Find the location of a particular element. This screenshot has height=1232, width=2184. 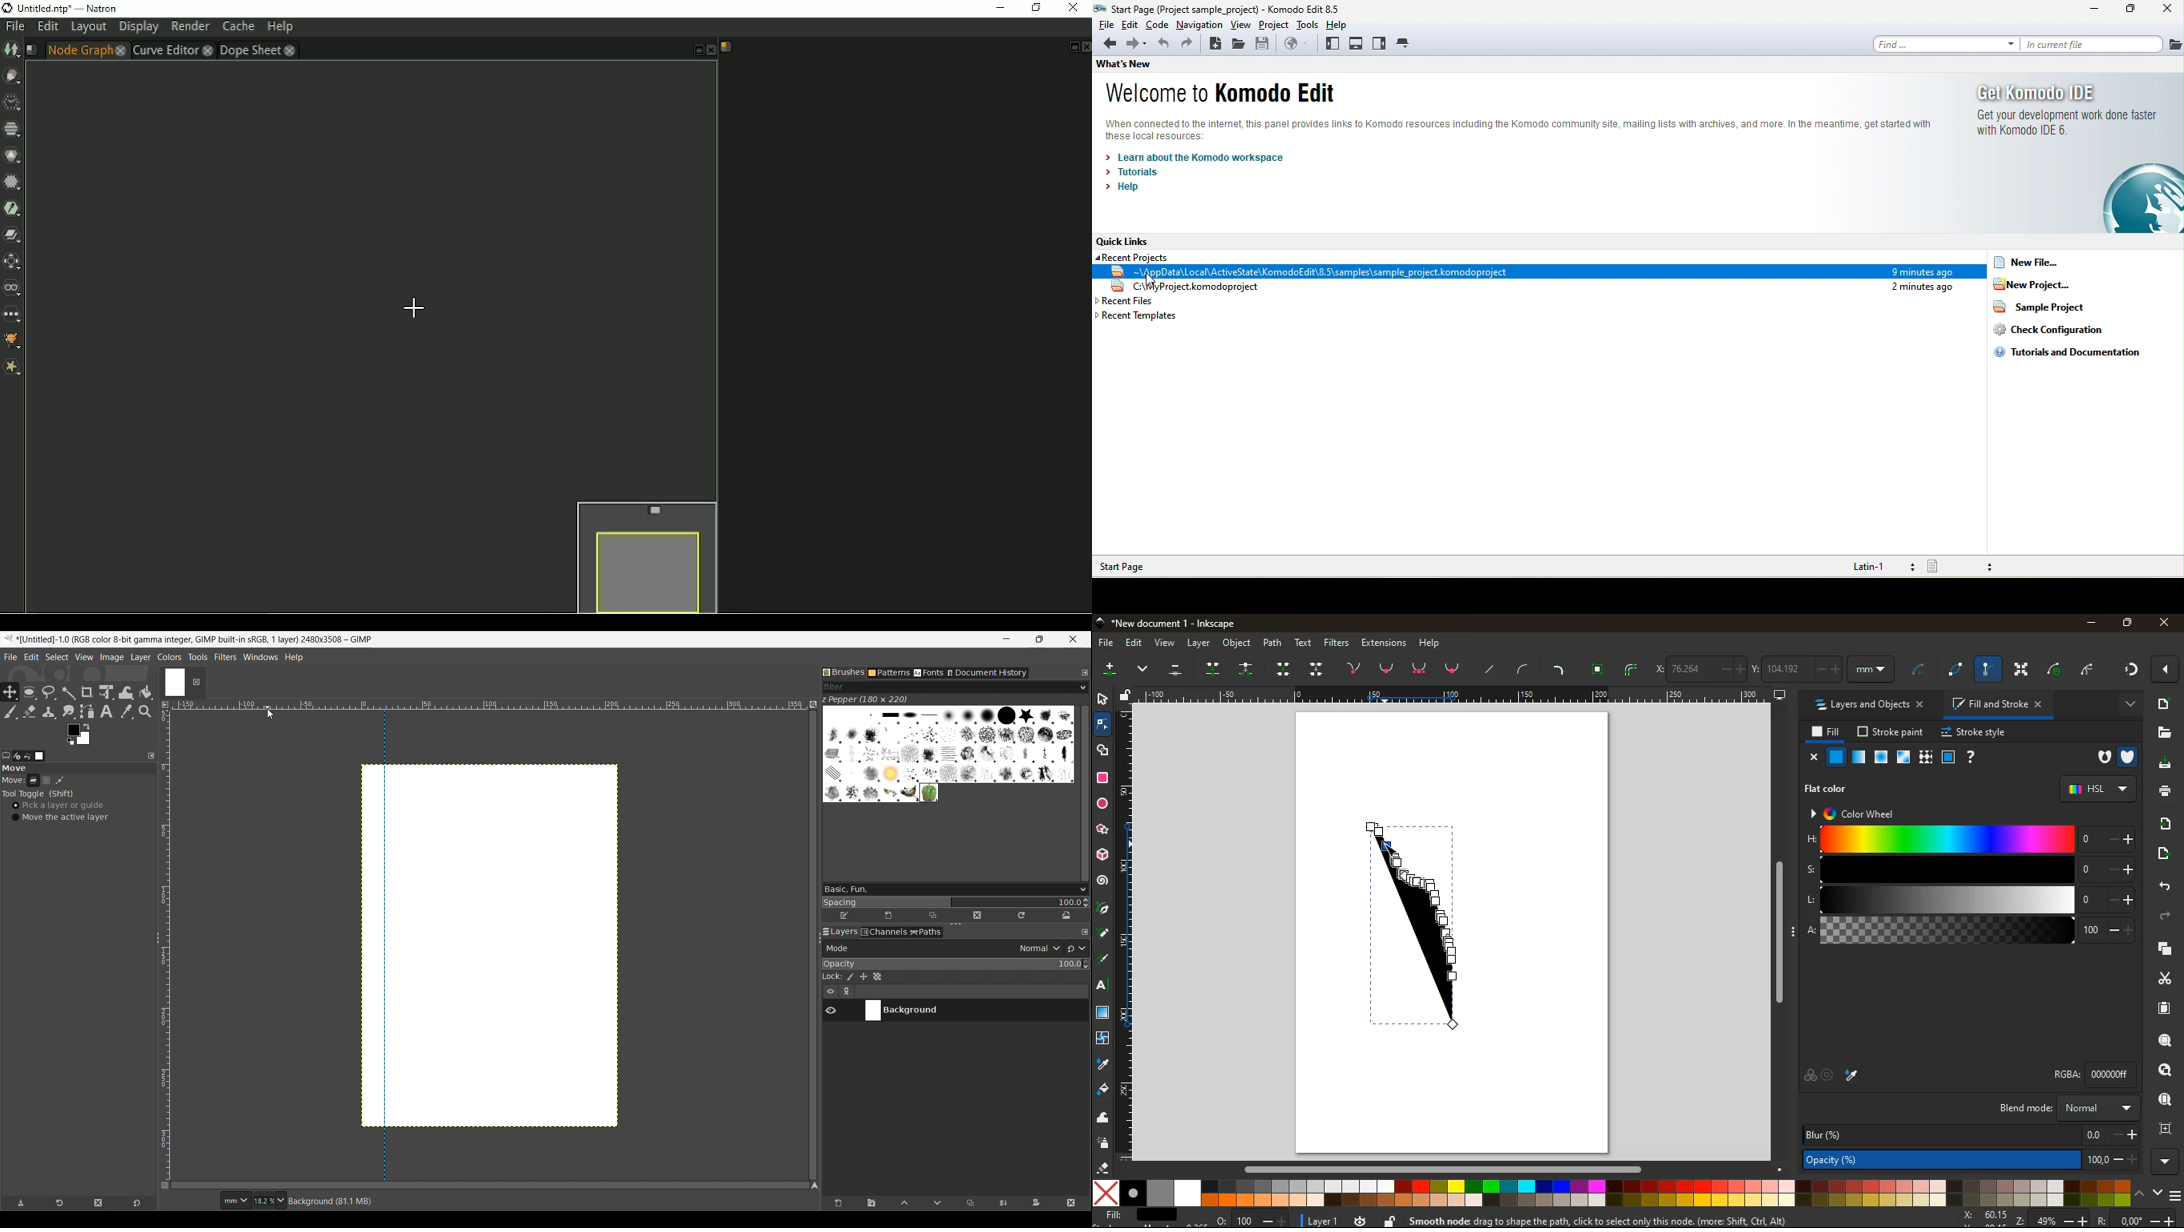

h is located at coordinates (1970, 840).